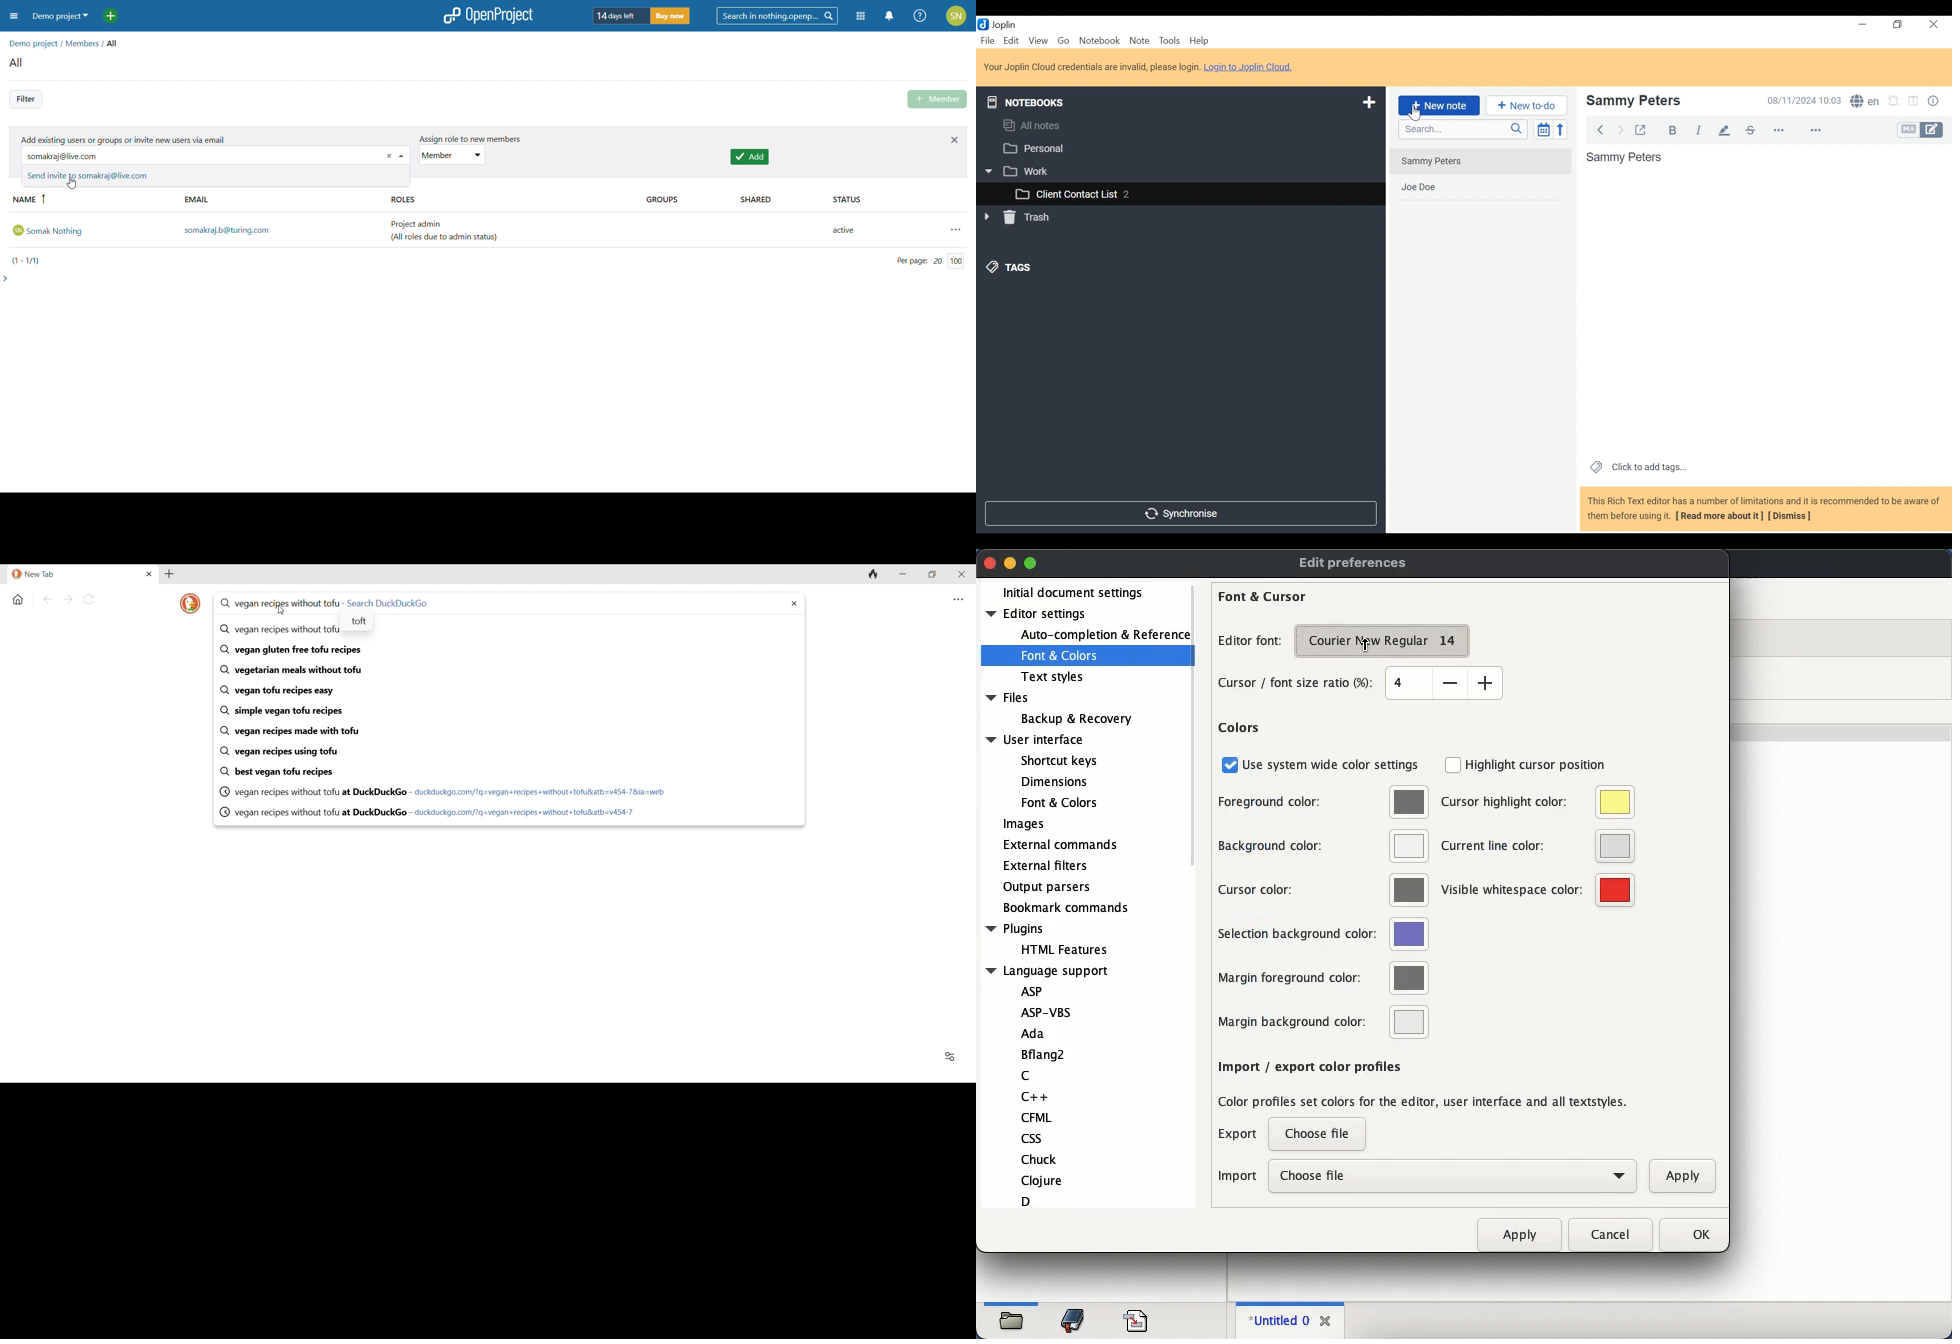 The image size is (1960, 1344). I want to click on Personal, so click(1177, 148).